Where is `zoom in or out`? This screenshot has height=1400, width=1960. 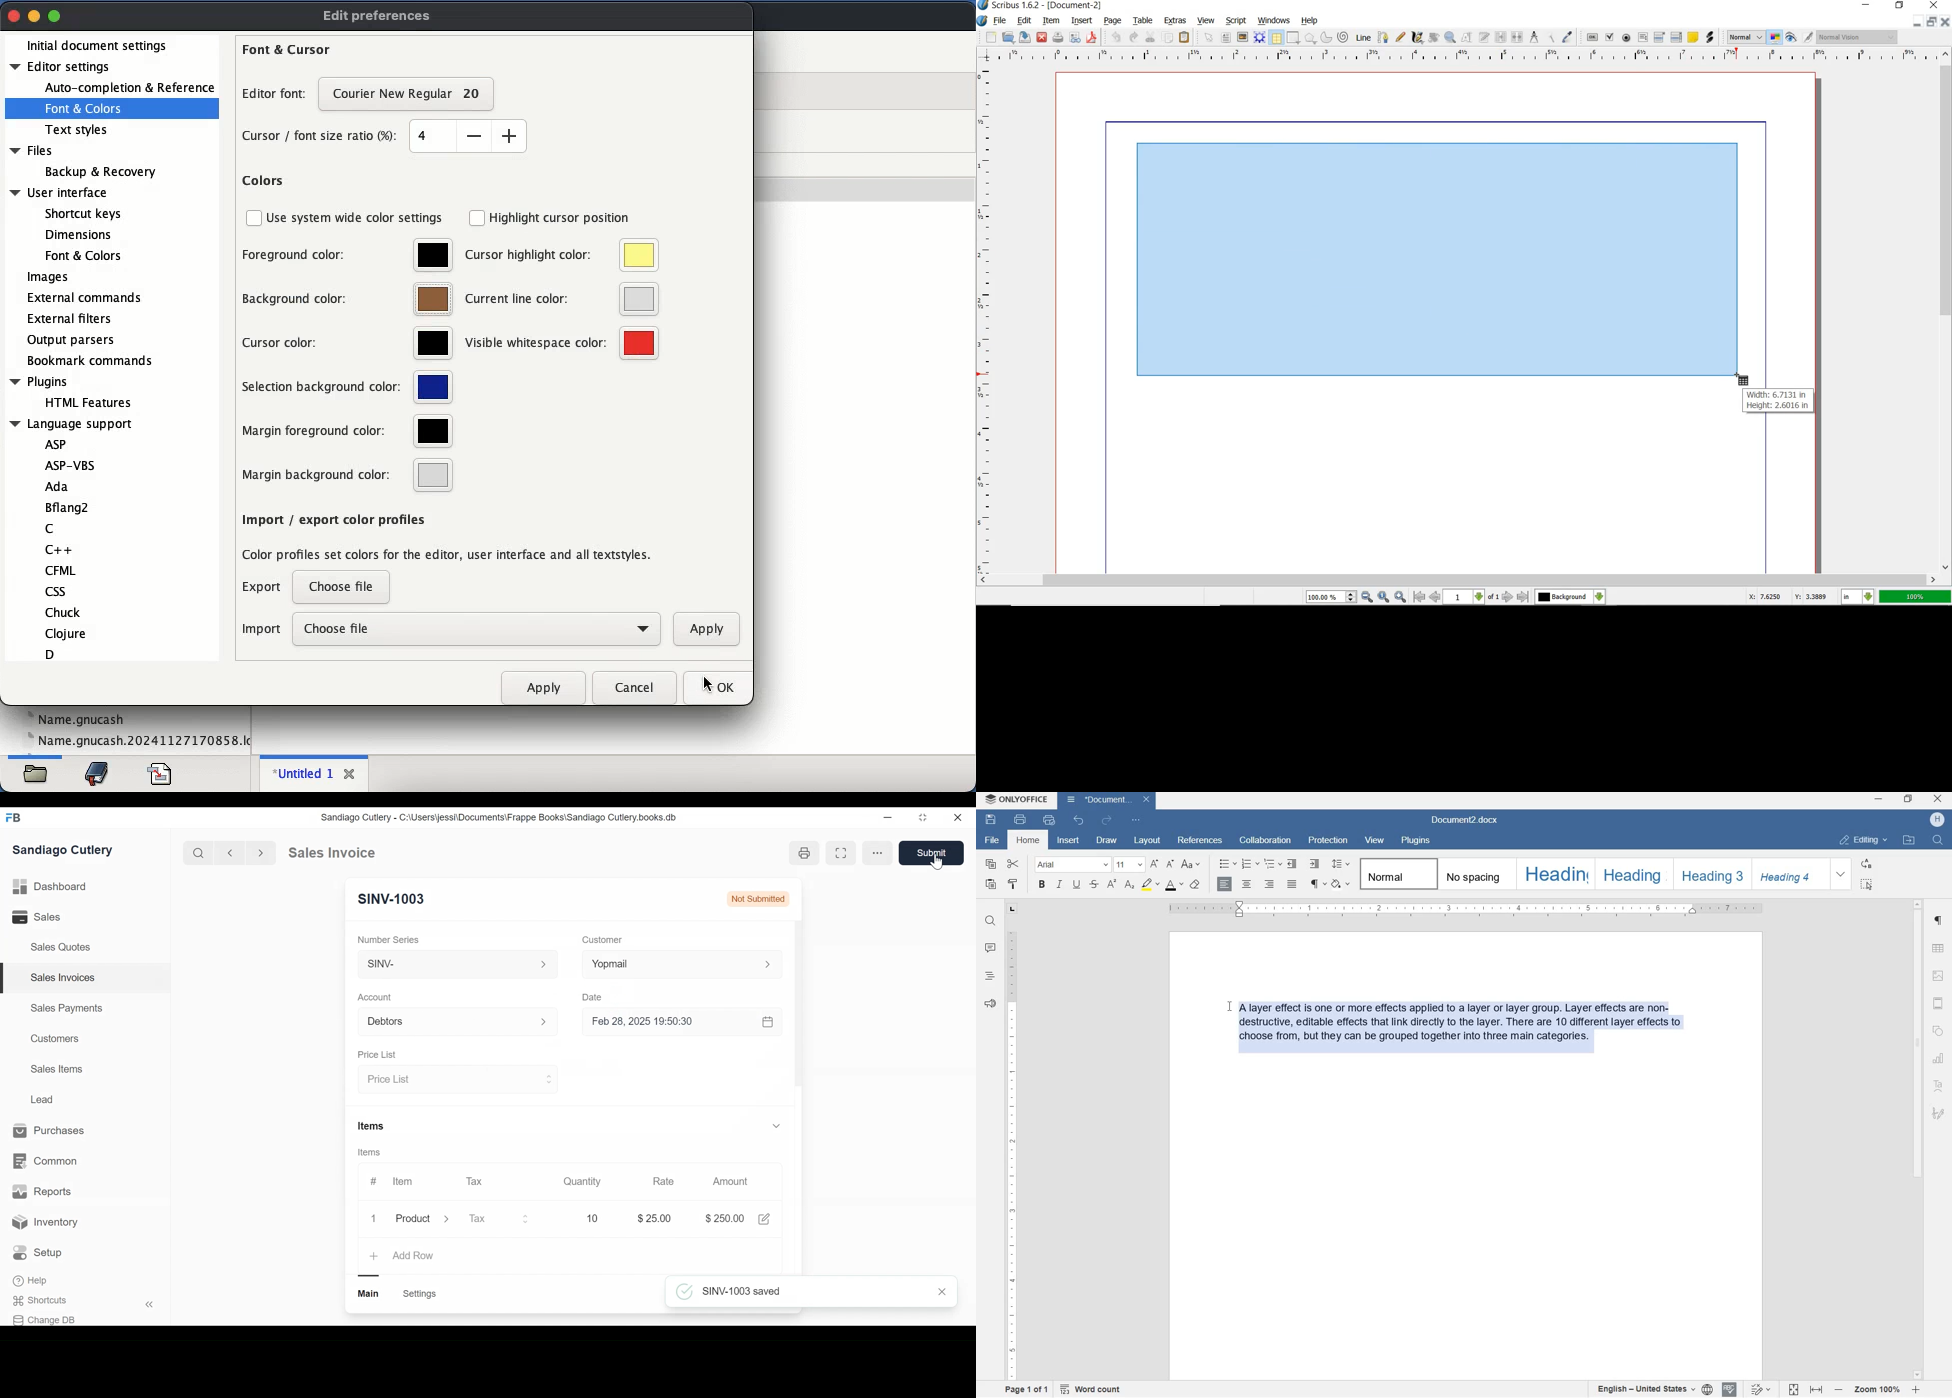 zoom in or out is located at coordinates (1449, 38).